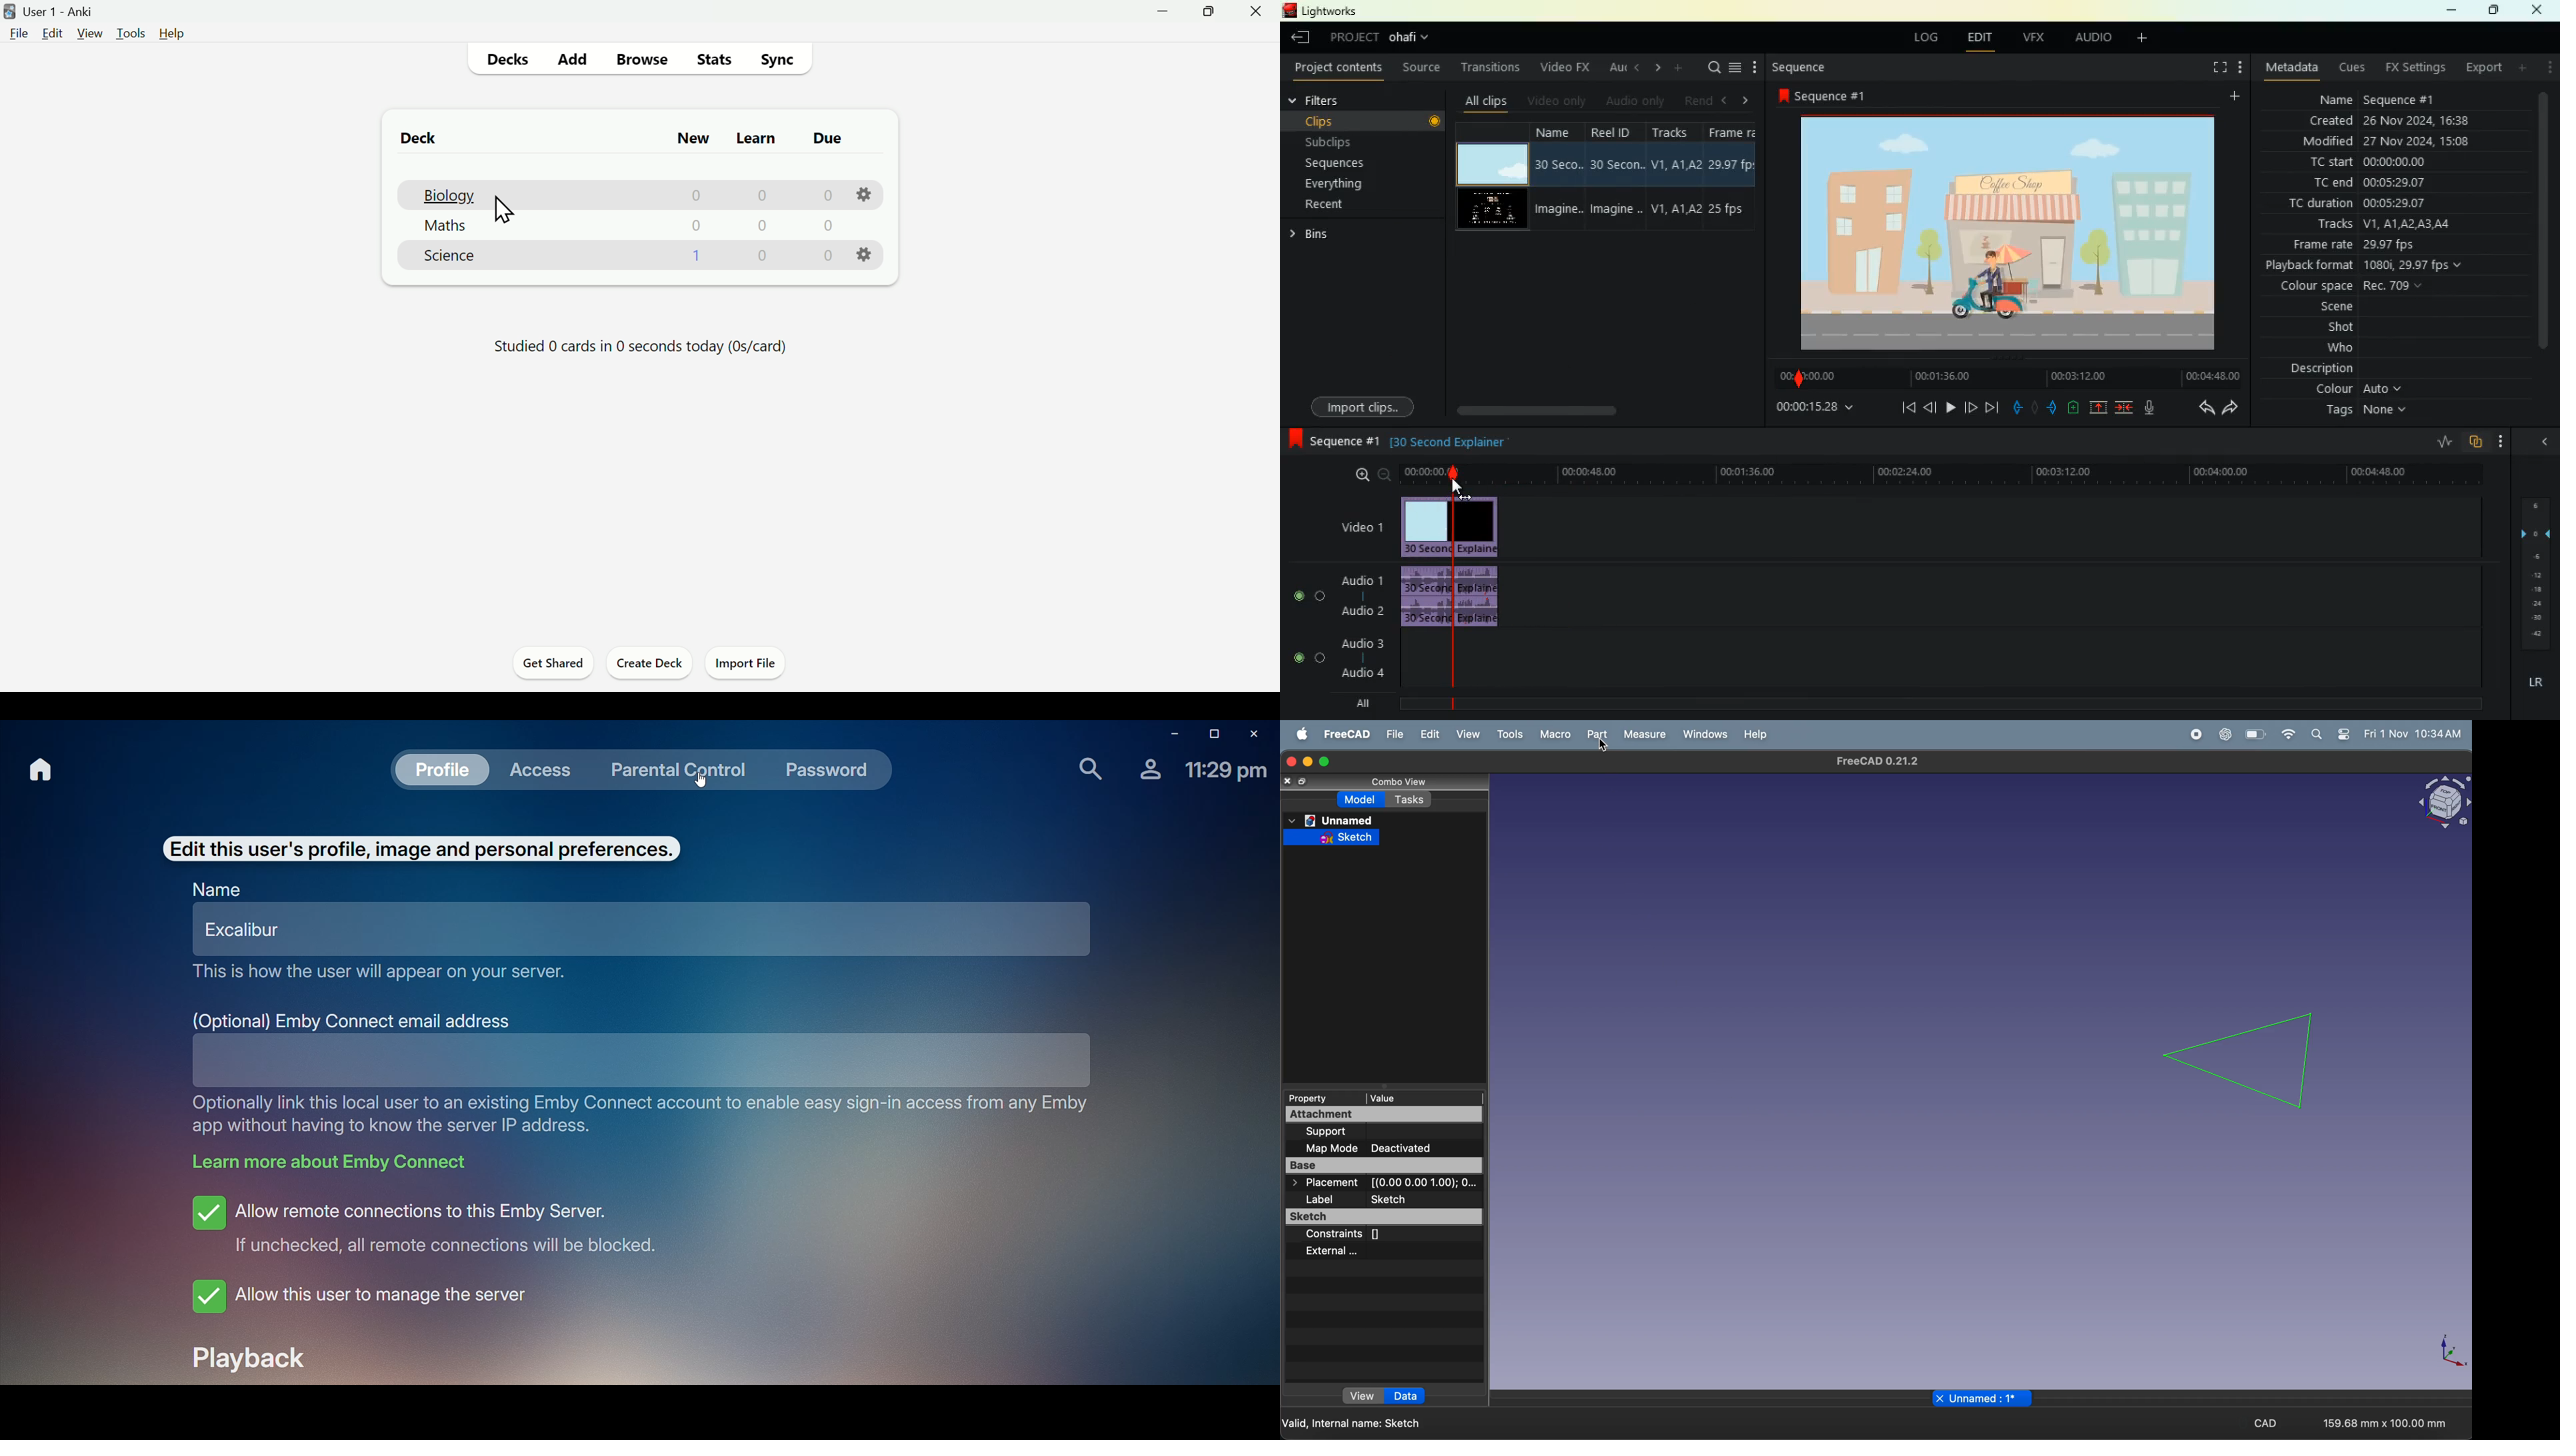 The height and width of the screenshot is (1456, 2576). What do you see at coordinates (1493, 162) in the screenshot?
I see `video` at bounding box center [1493, 162].